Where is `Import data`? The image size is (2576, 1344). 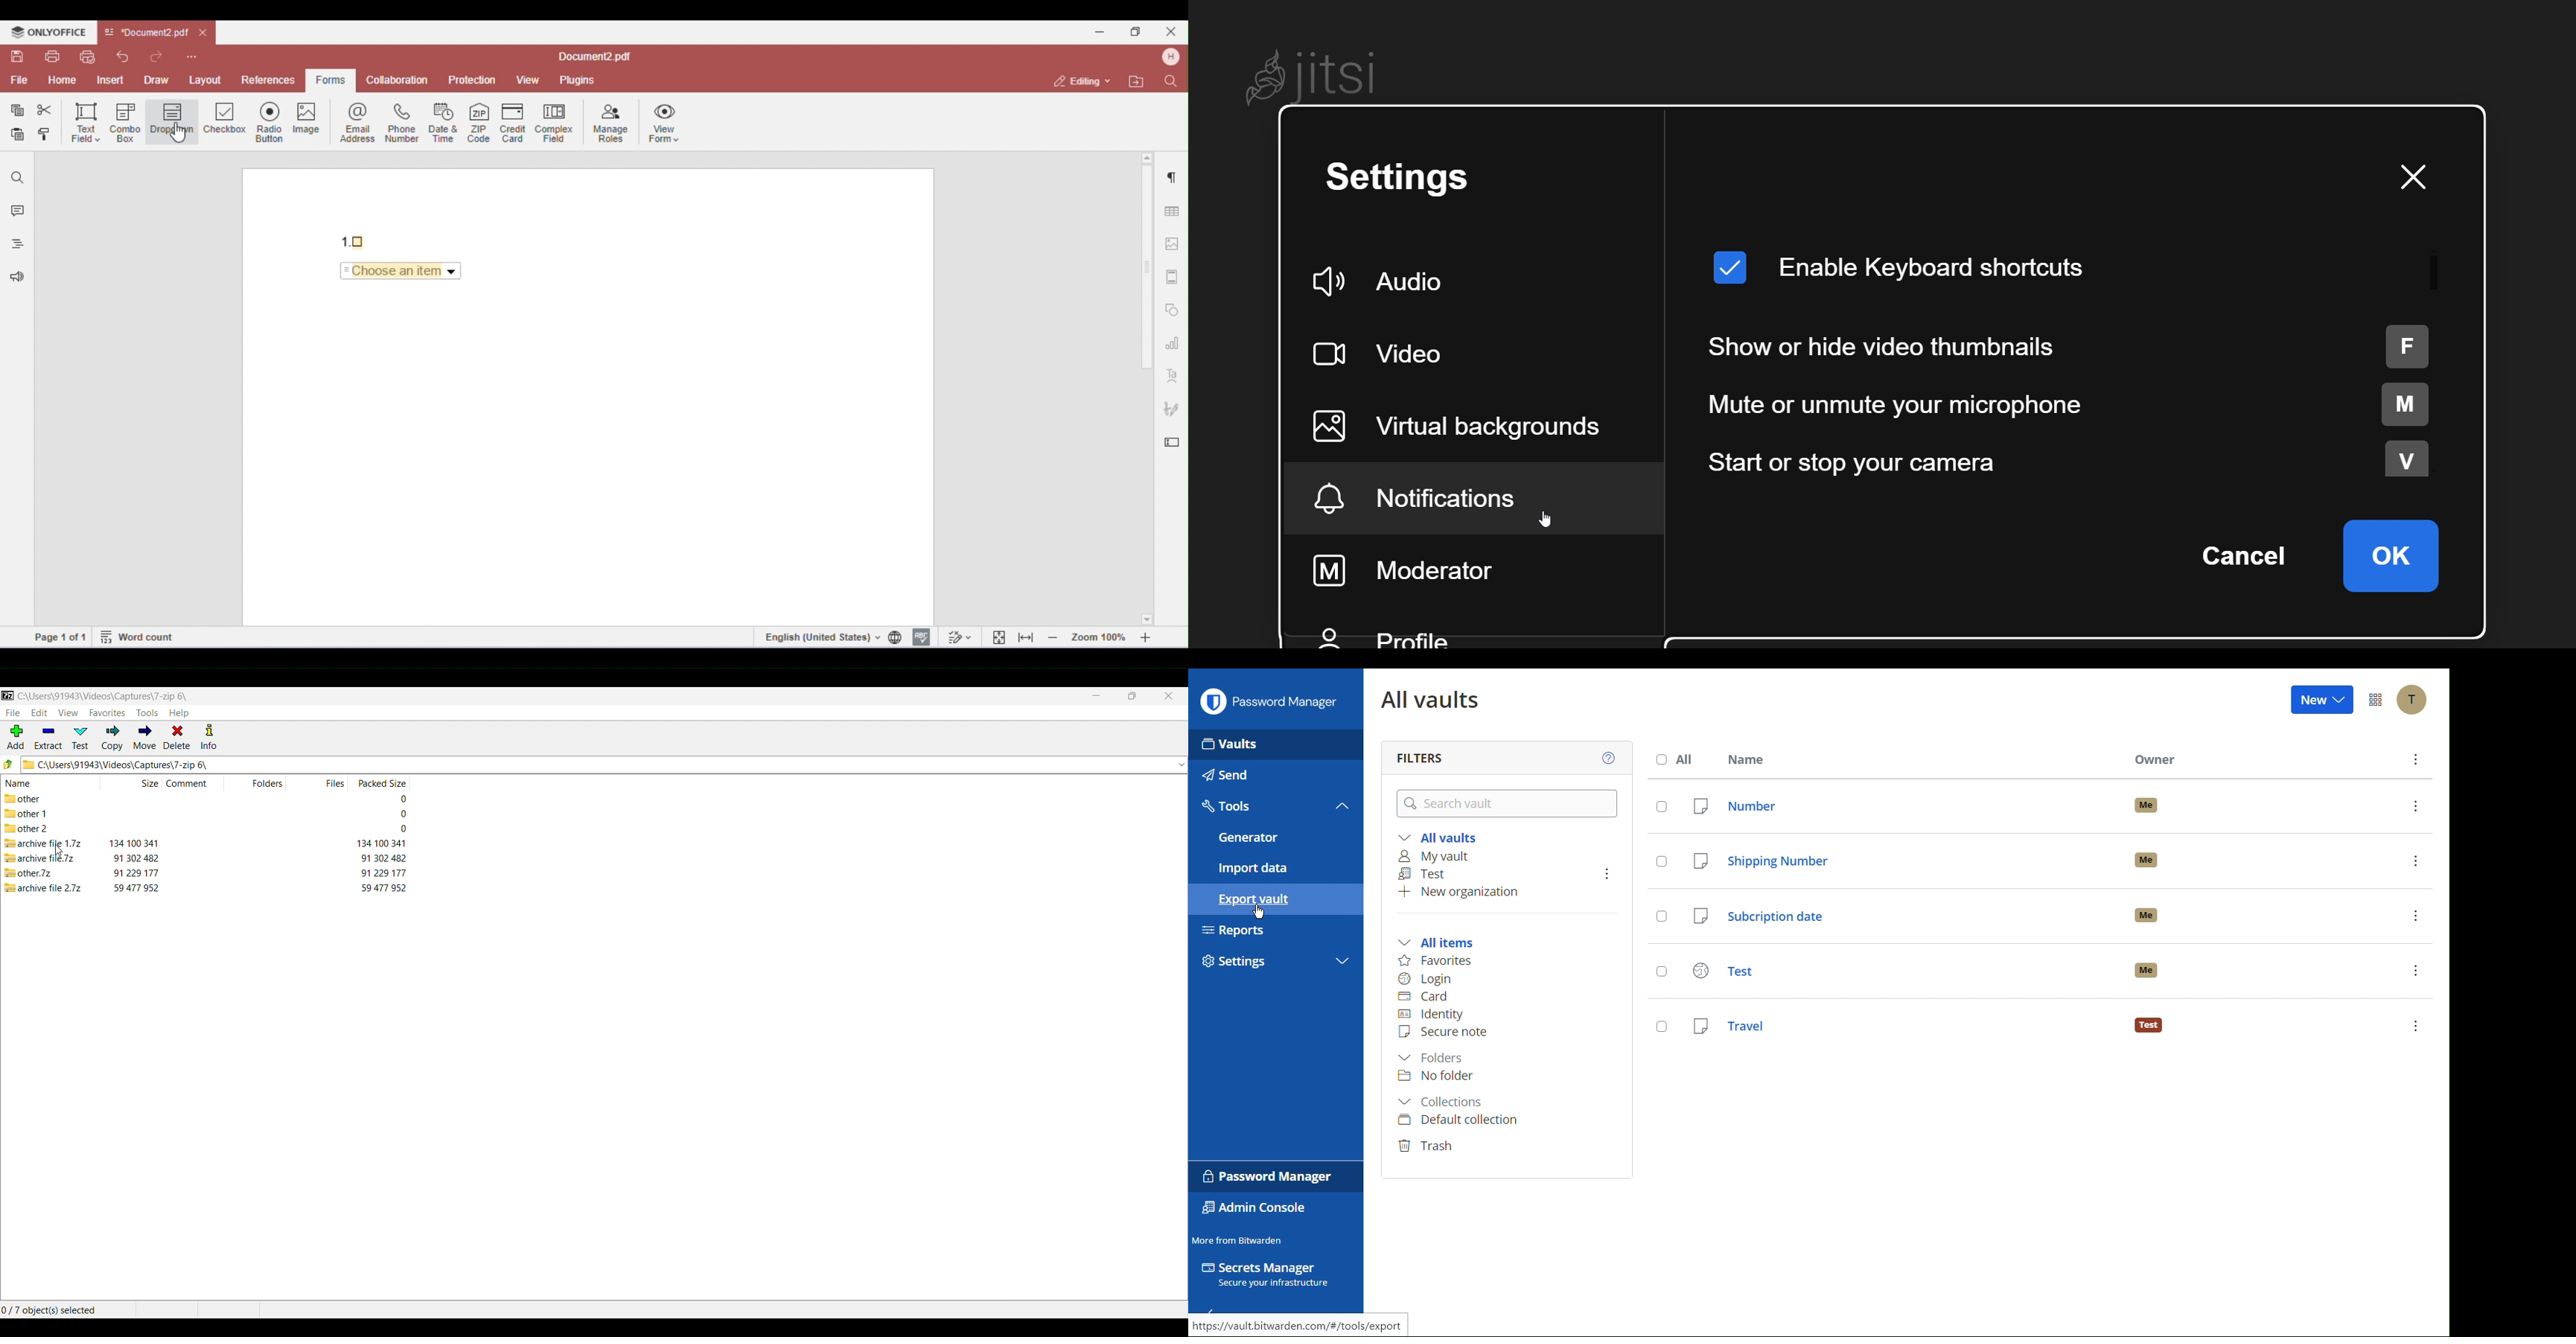
Import data is located at coordinates (1278, 867).